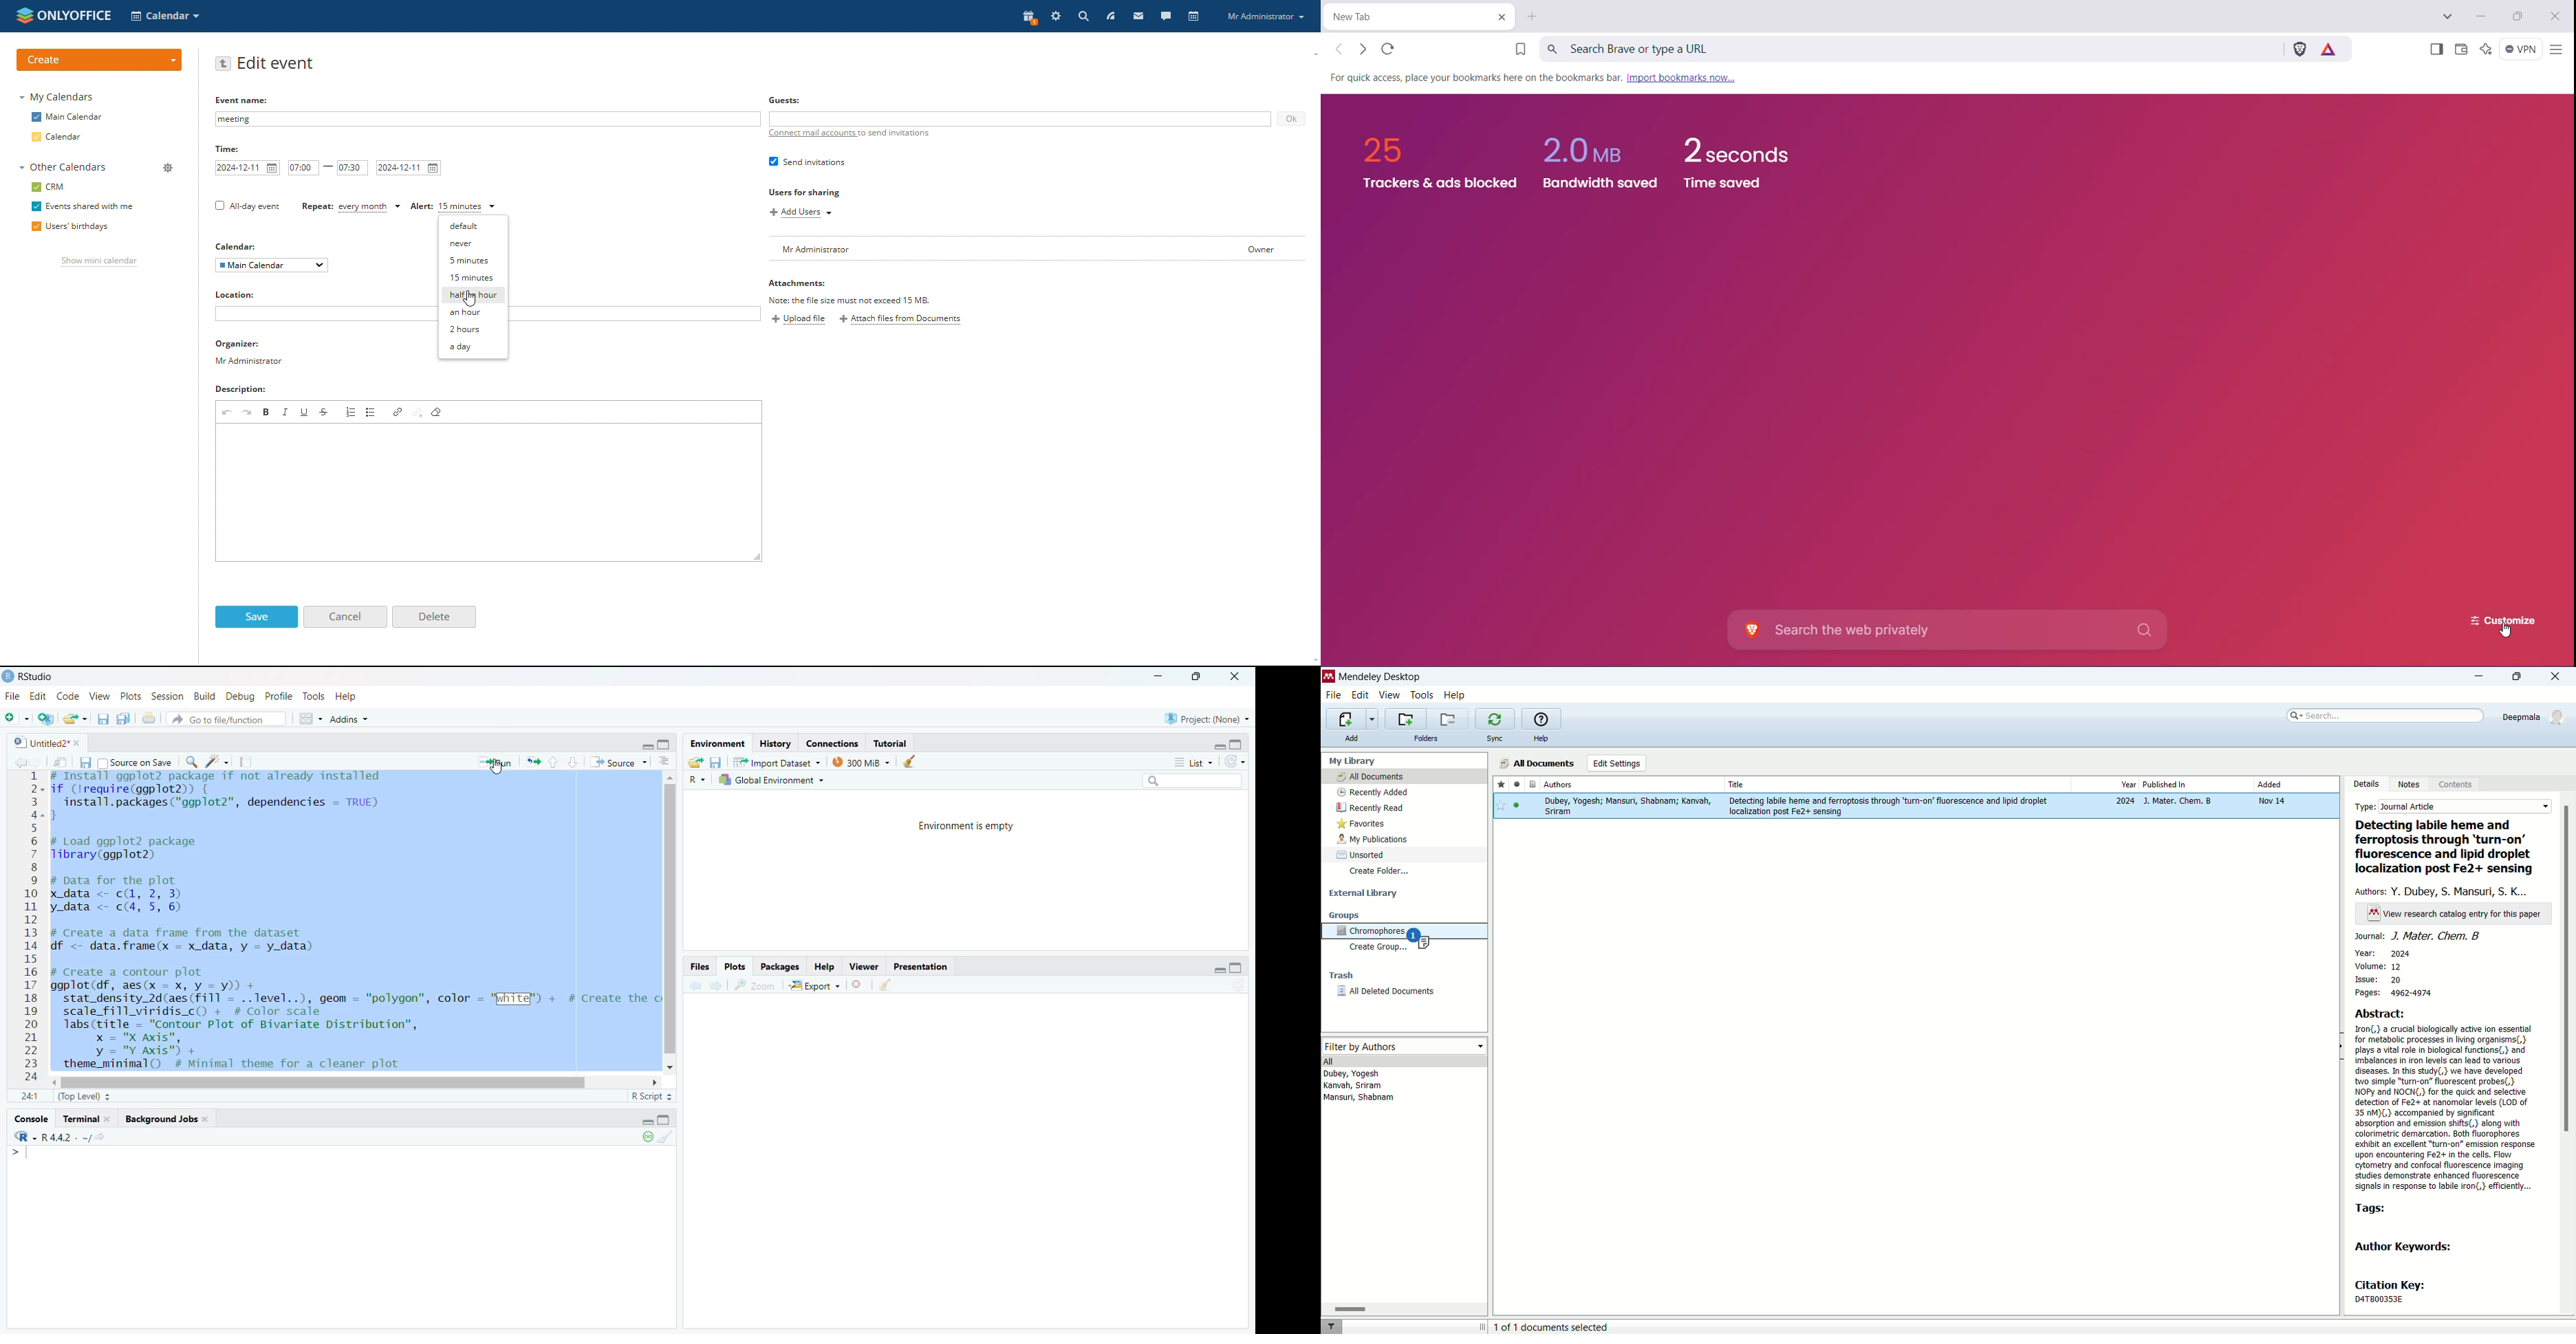 Image resolution: width=2576 pixels, height=1344 pixels. I want to click on Leo AI, so click(2485, 49).